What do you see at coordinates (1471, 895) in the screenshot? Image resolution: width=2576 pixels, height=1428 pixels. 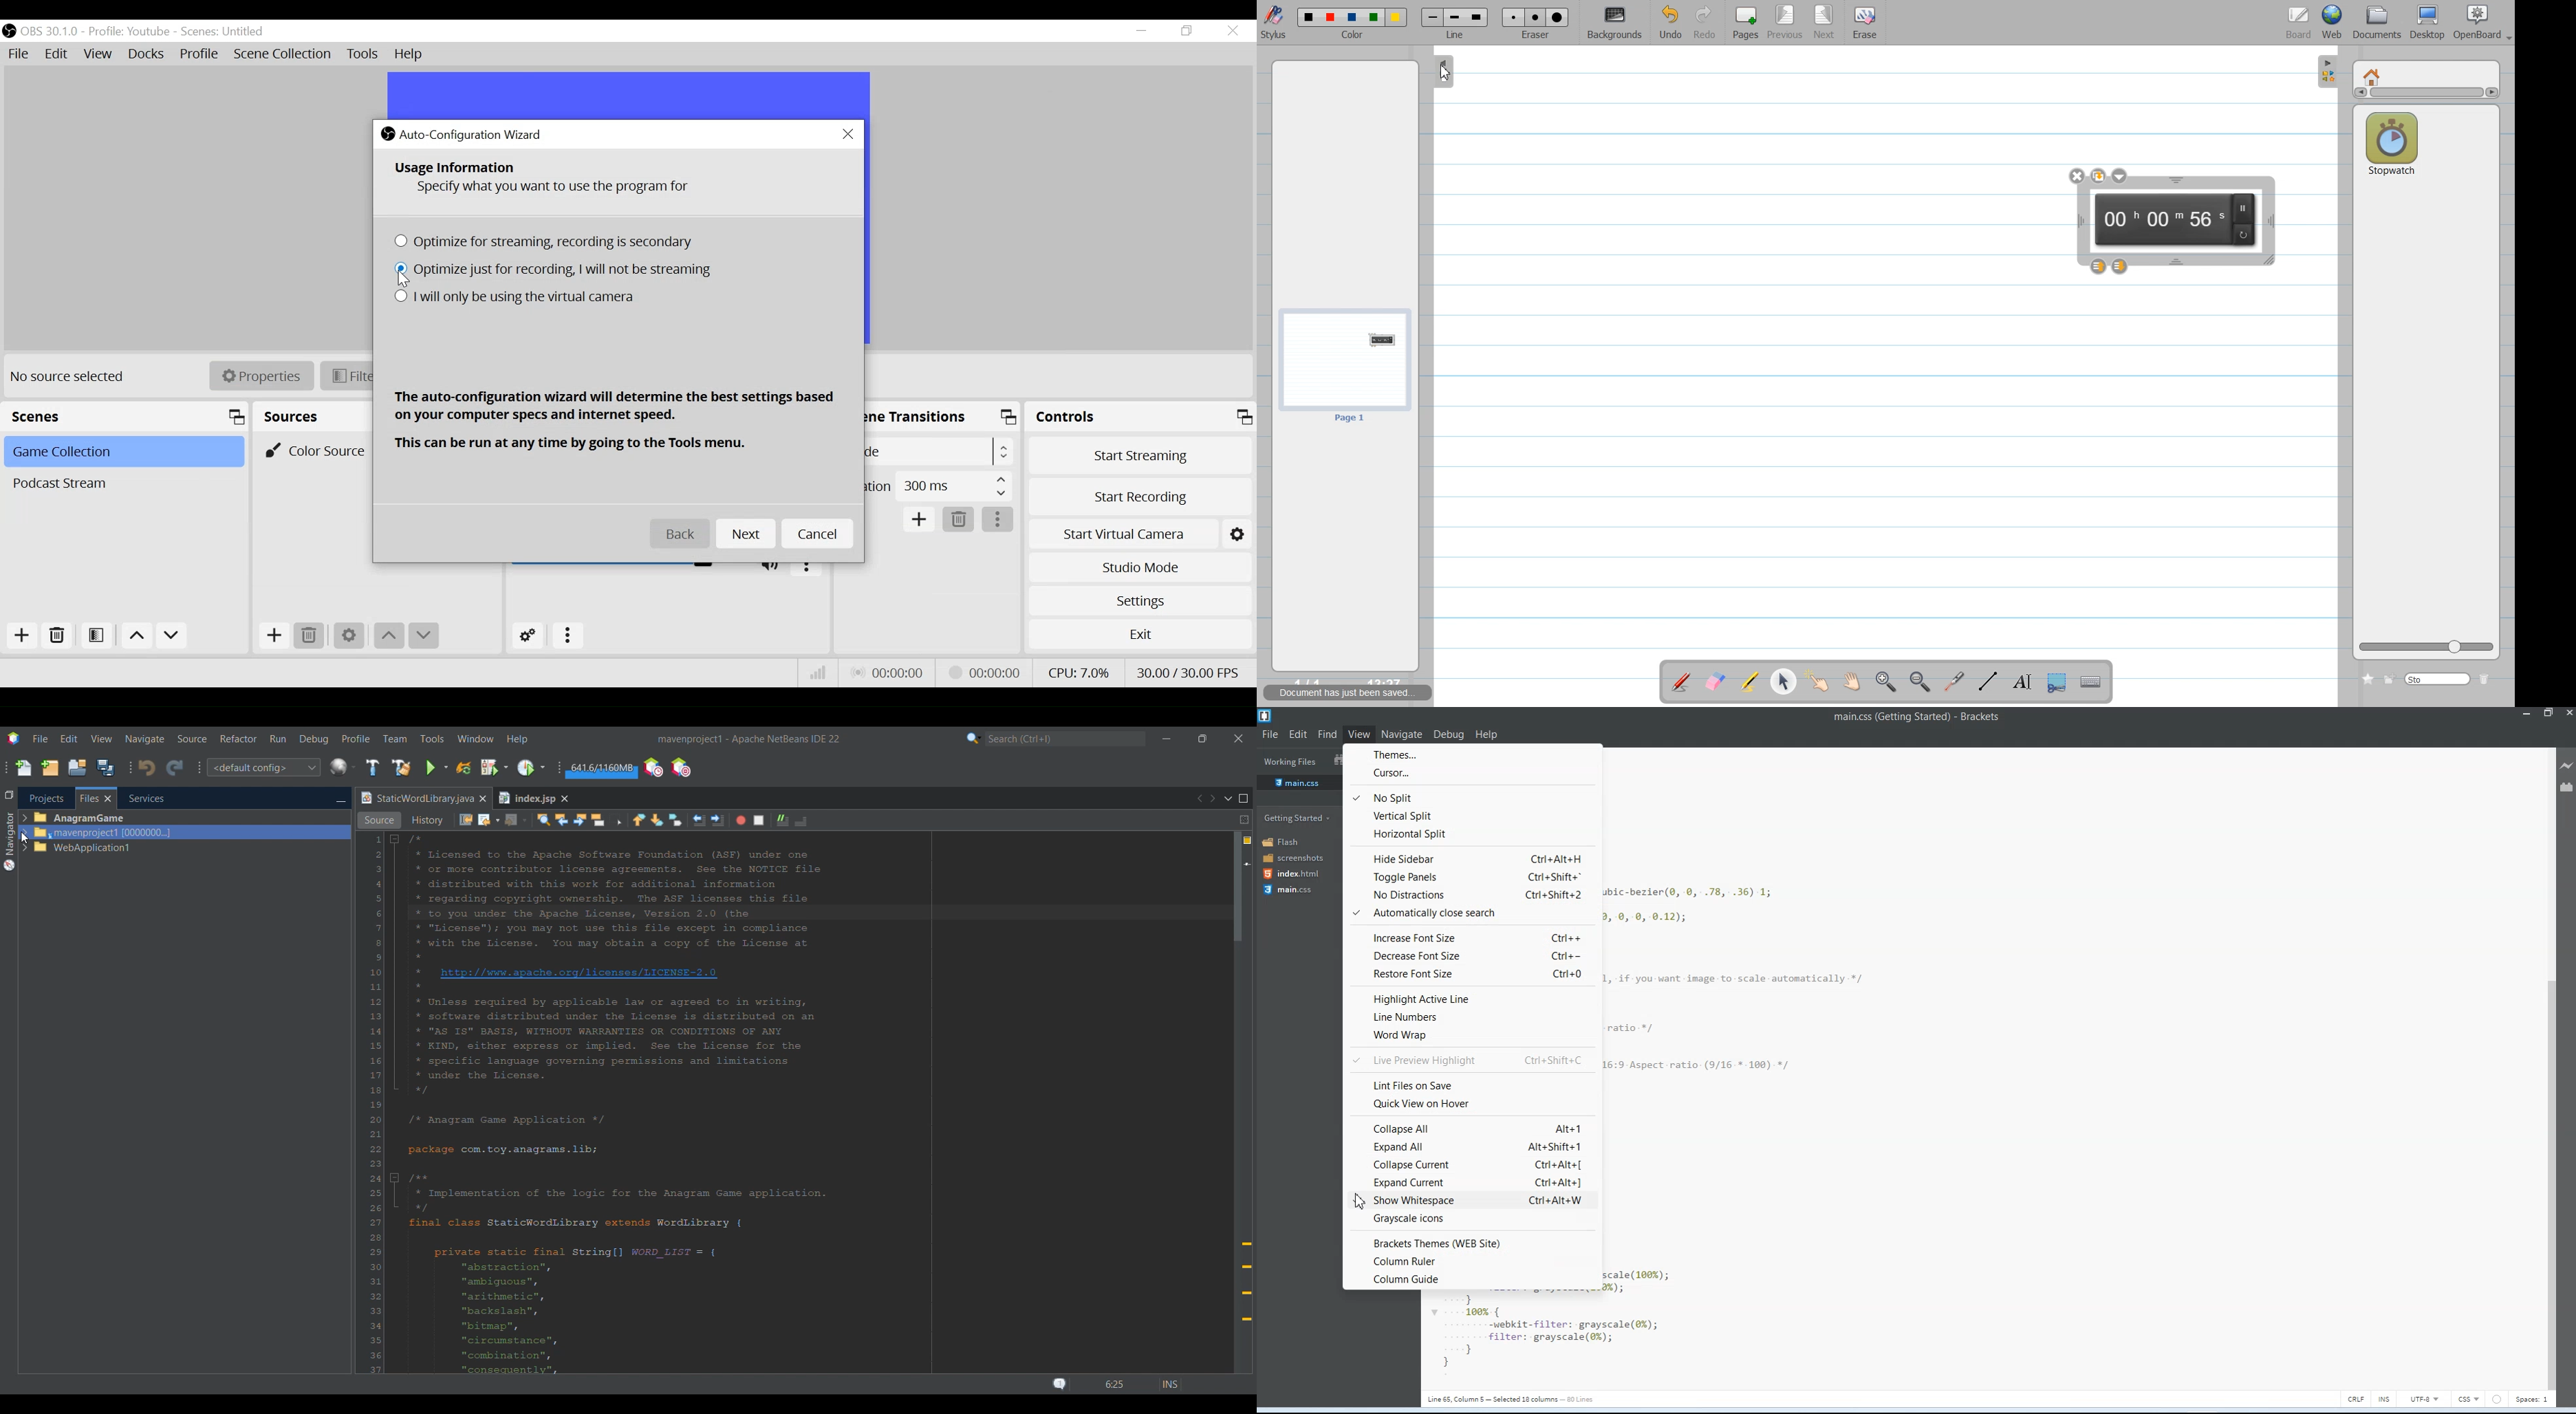 I see `No distractions` at bounding box center [1471, 895].